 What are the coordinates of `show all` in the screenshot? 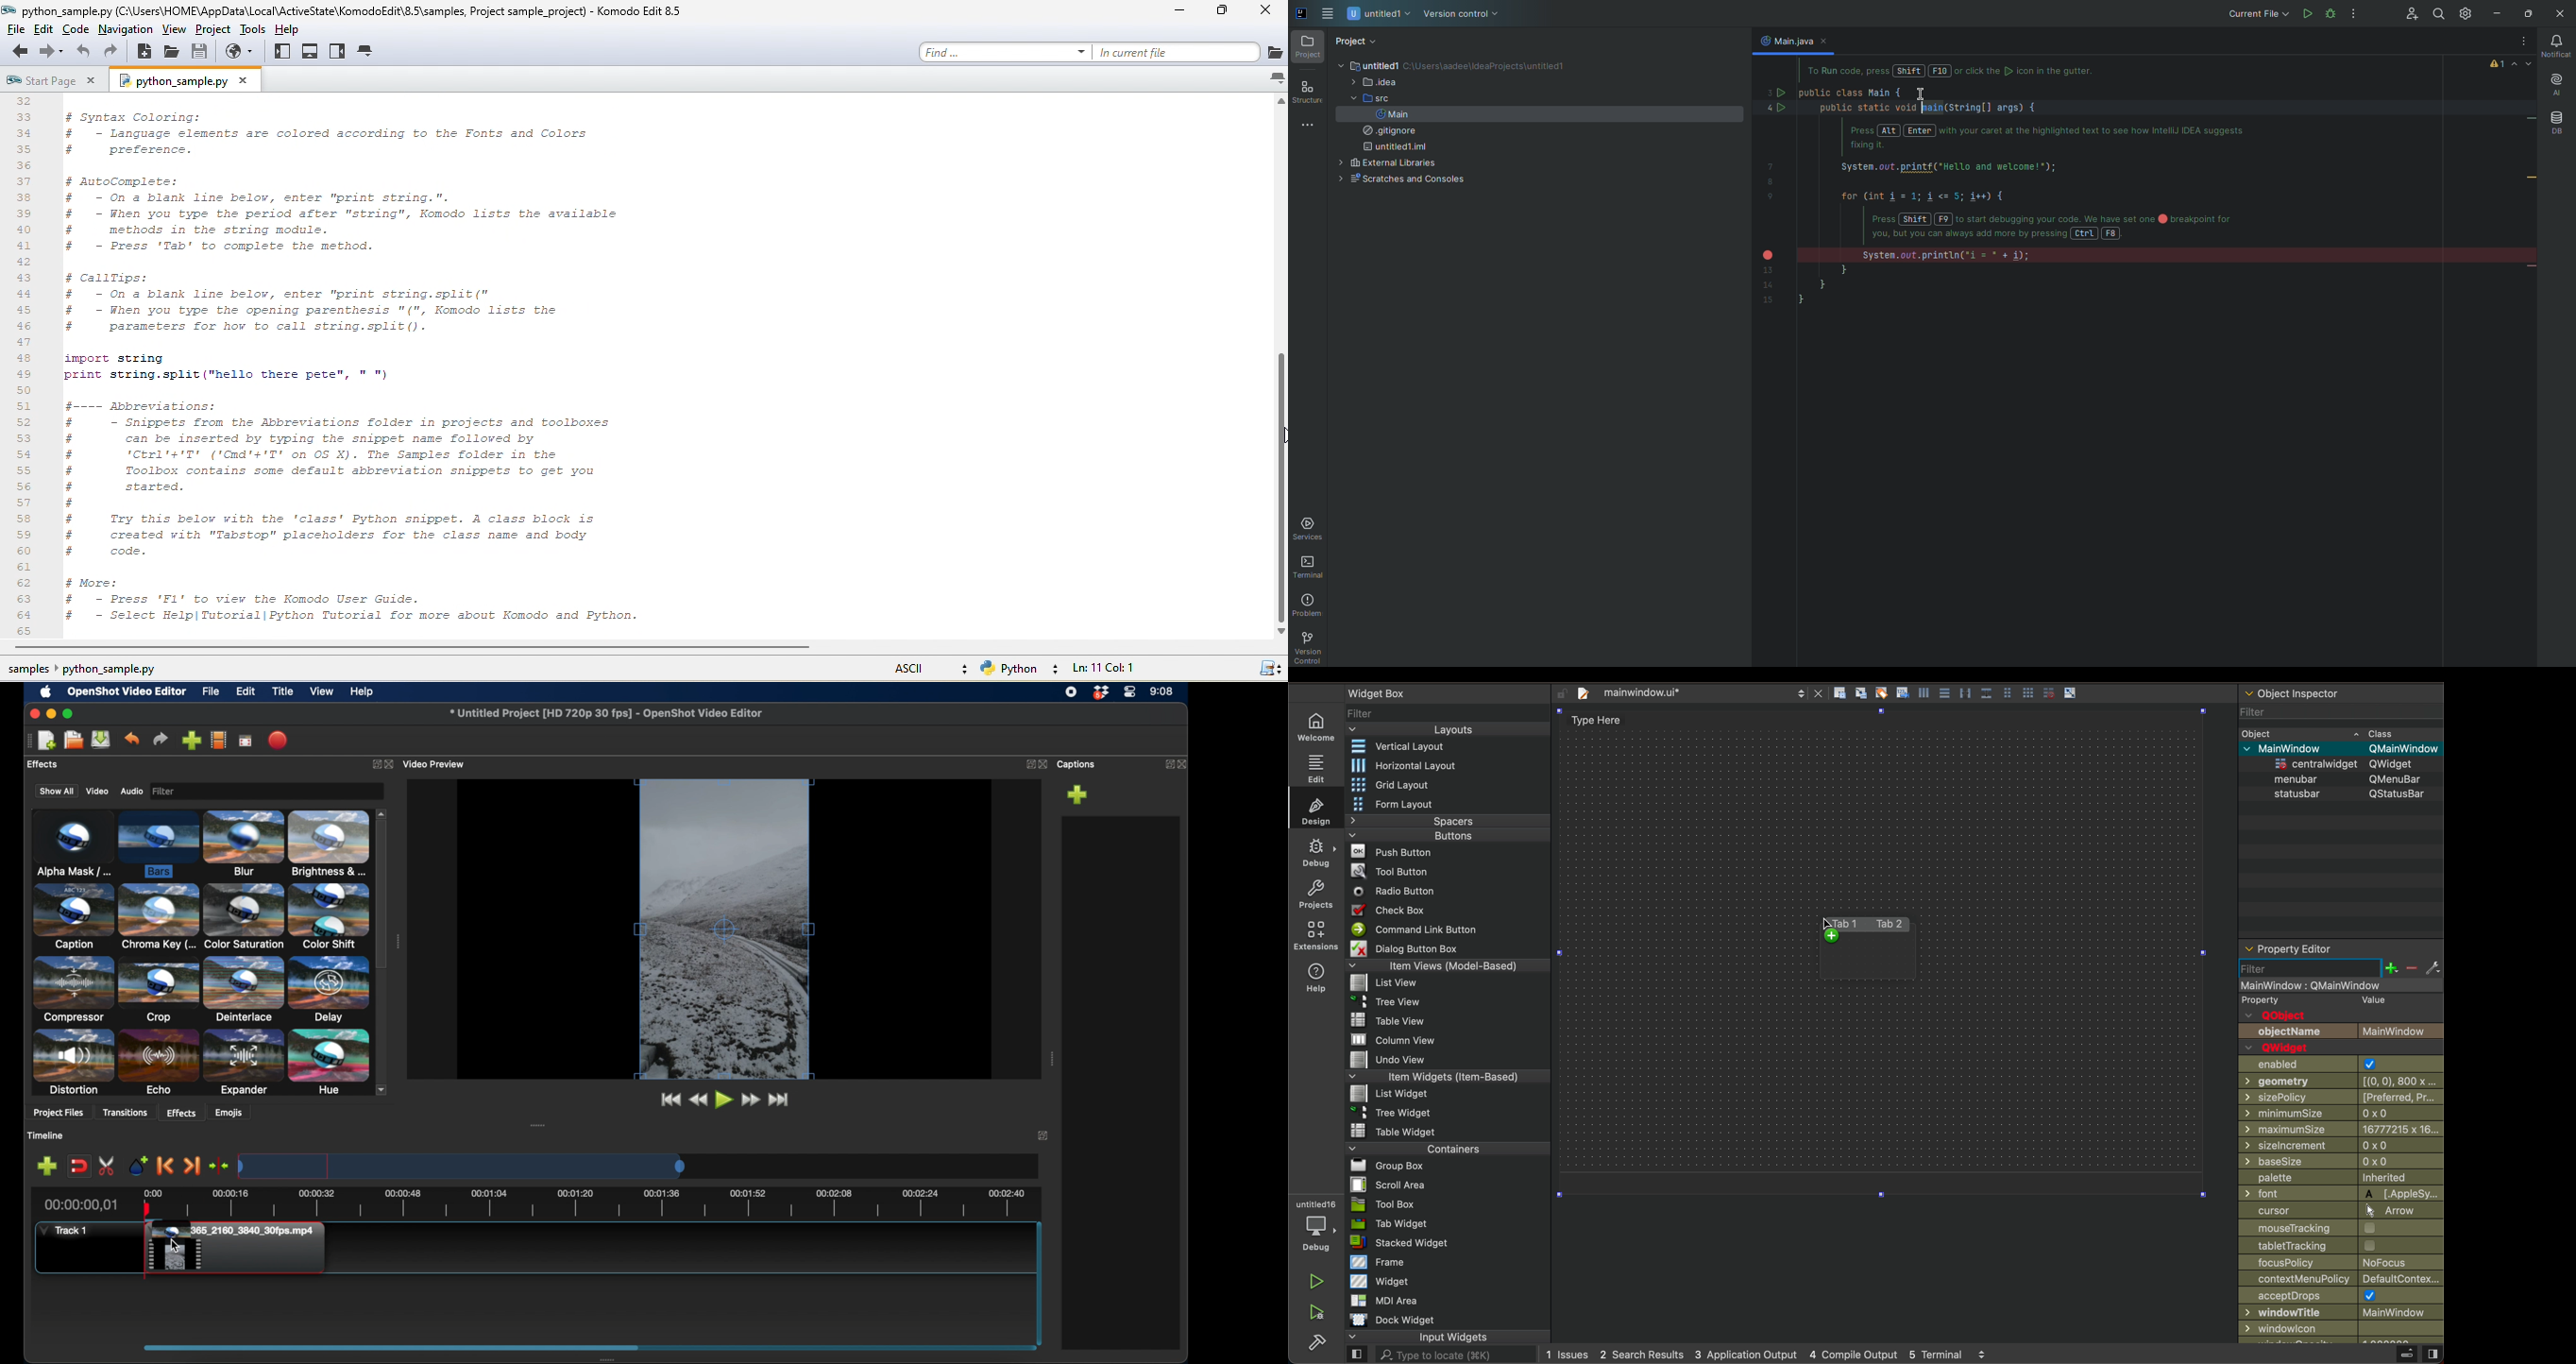 It's located at (55, 792).